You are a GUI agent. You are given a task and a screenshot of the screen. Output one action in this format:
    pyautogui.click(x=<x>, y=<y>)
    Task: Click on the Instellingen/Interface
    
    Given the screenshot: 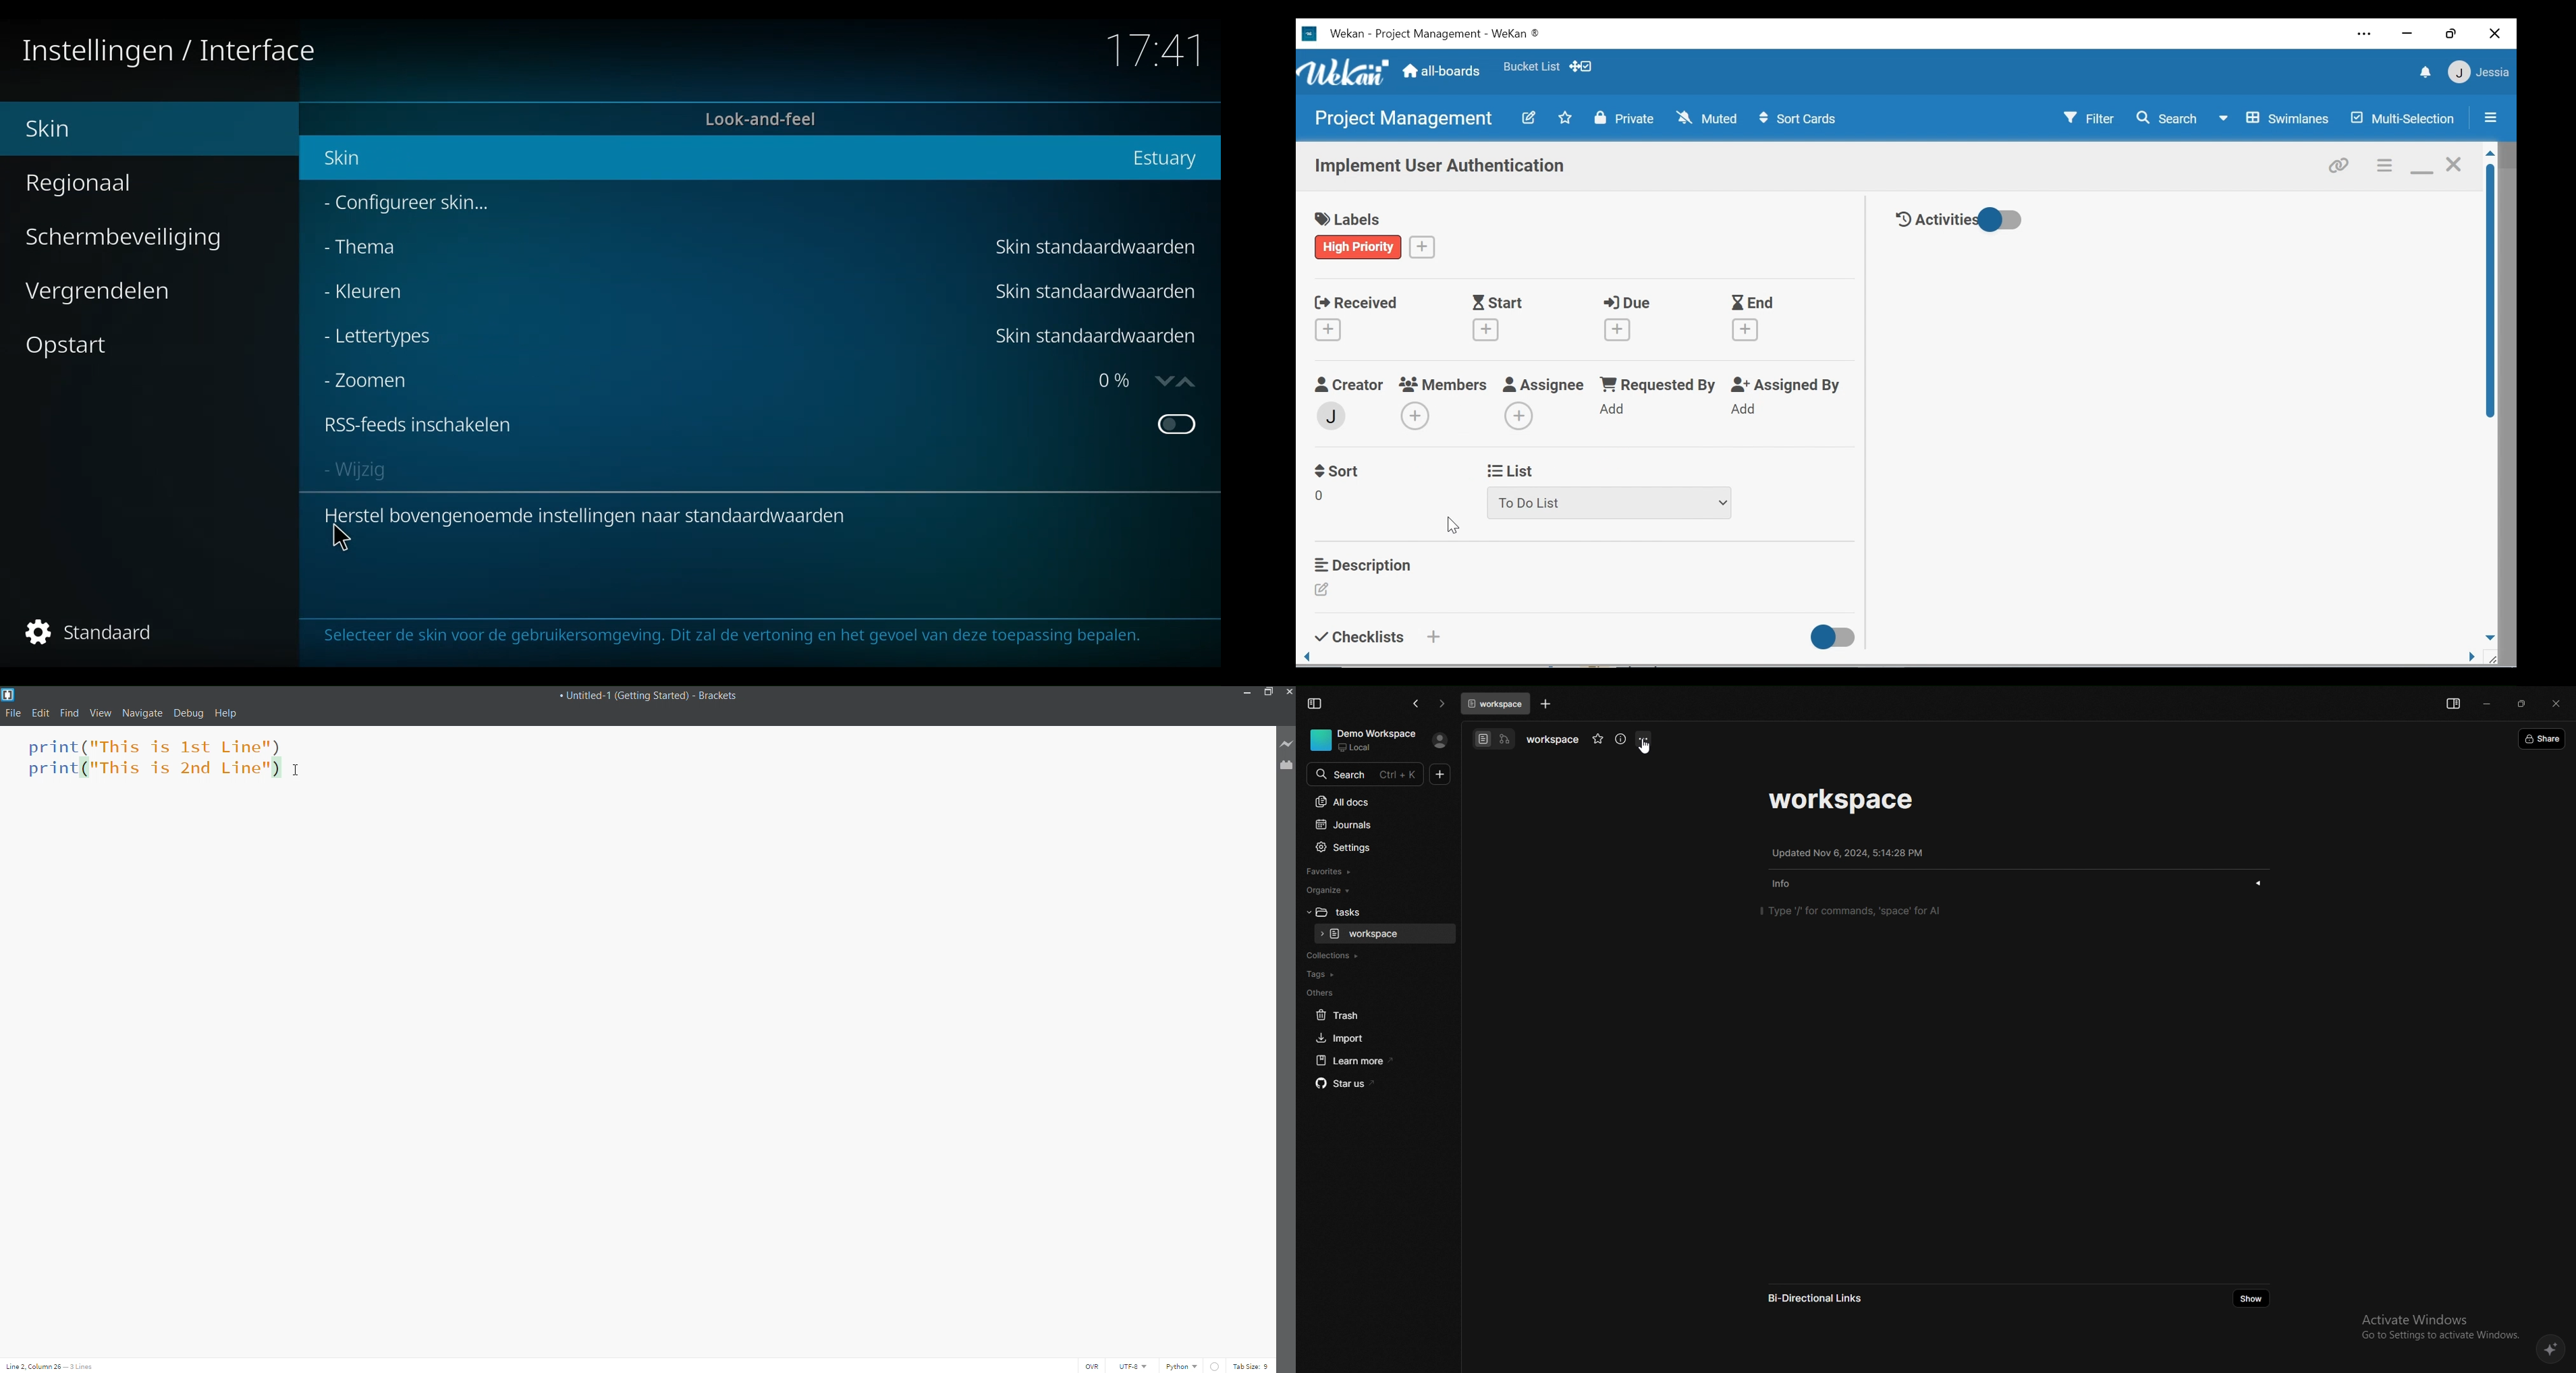 What is the action you would take?
    pyautogui.click(x=170, y=54)
    